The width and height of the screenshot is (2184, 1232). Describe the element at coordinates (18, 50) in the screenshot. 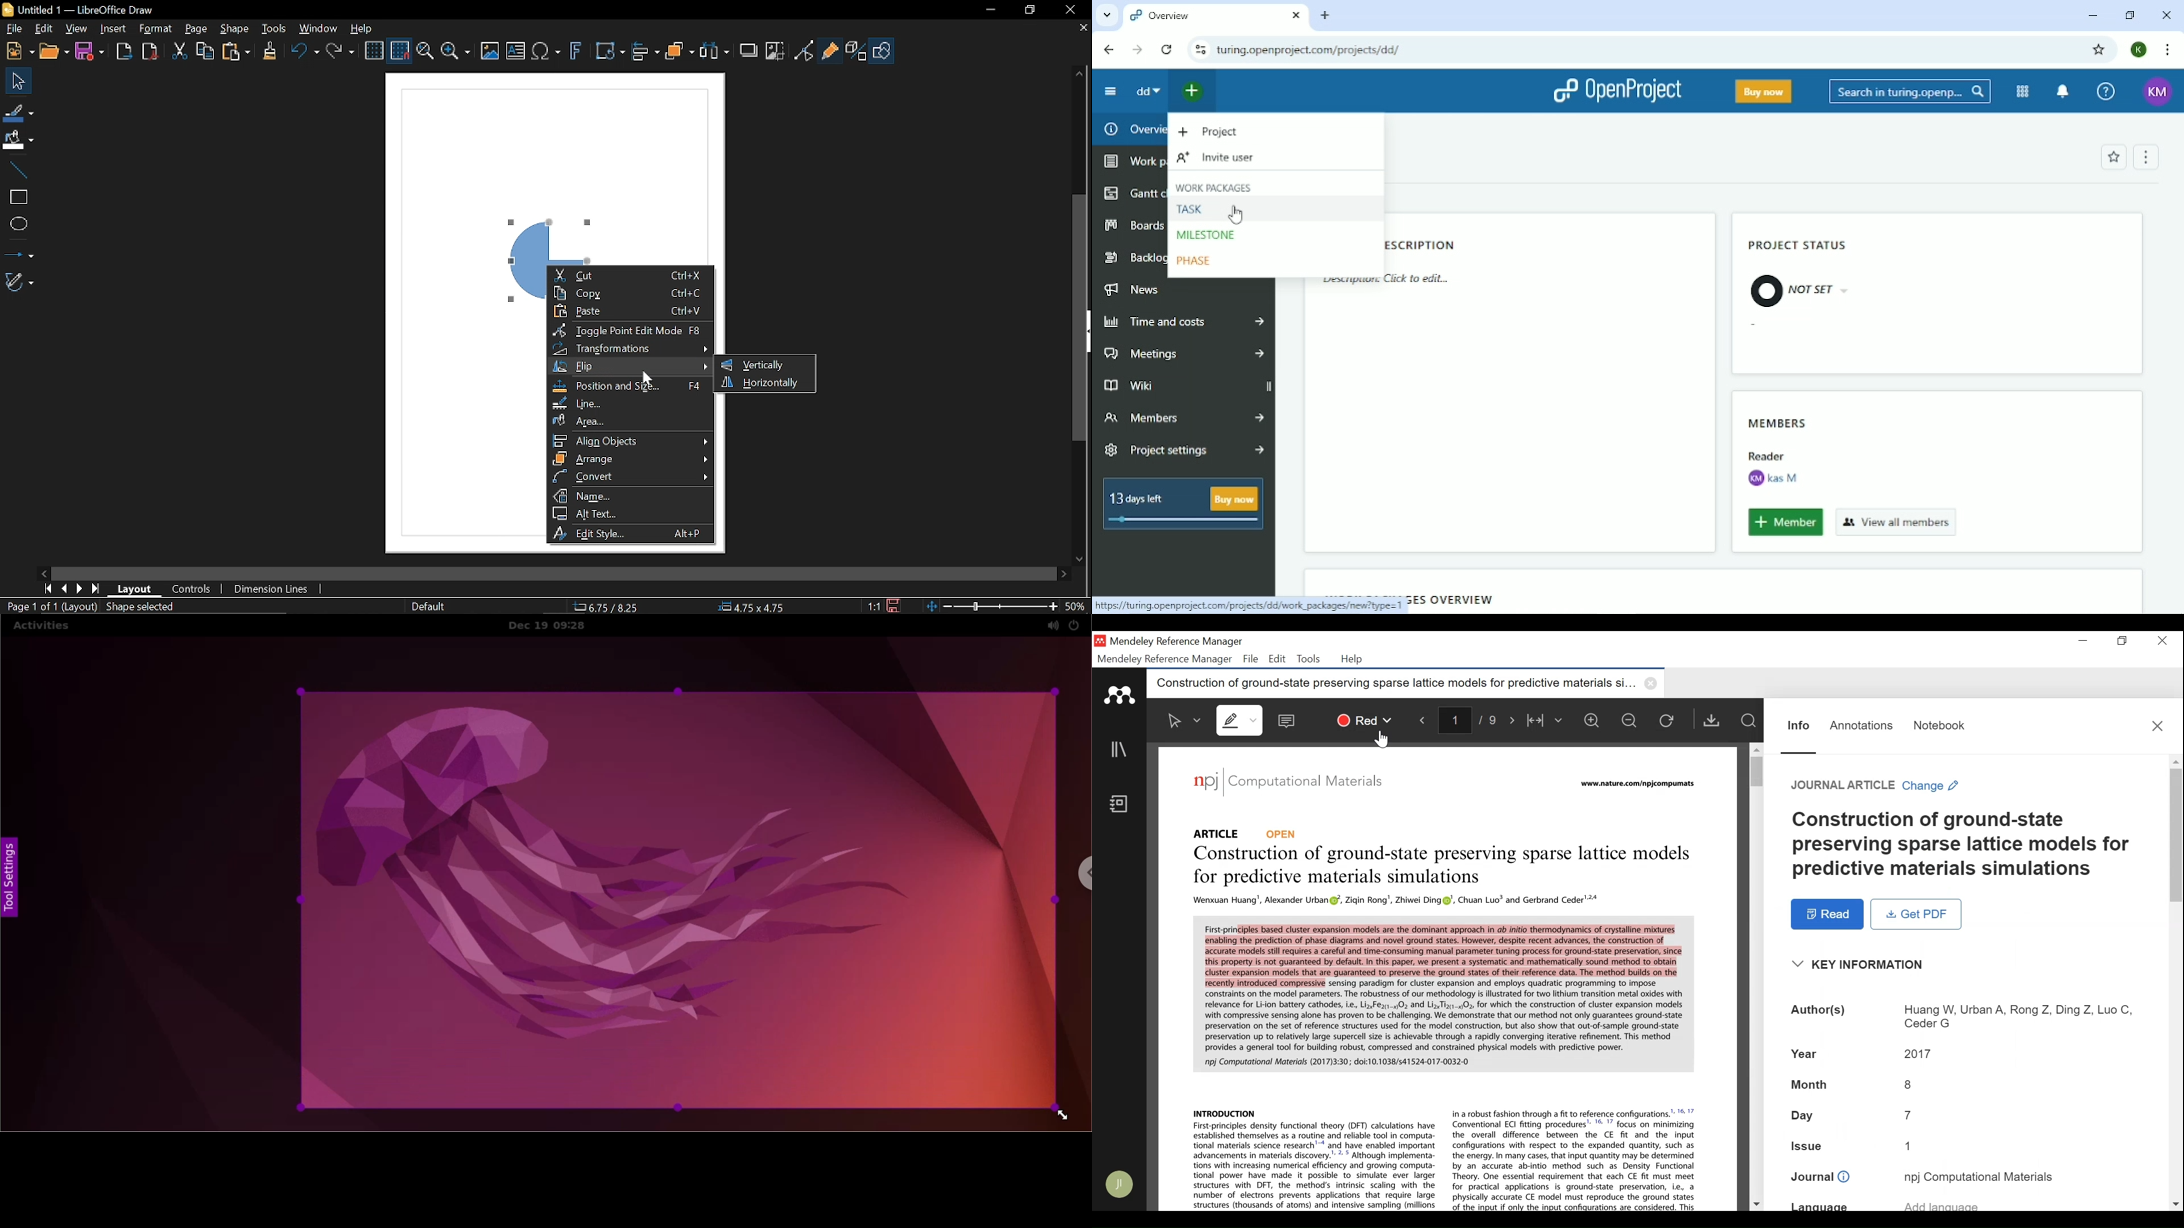

I see `New` at that location.